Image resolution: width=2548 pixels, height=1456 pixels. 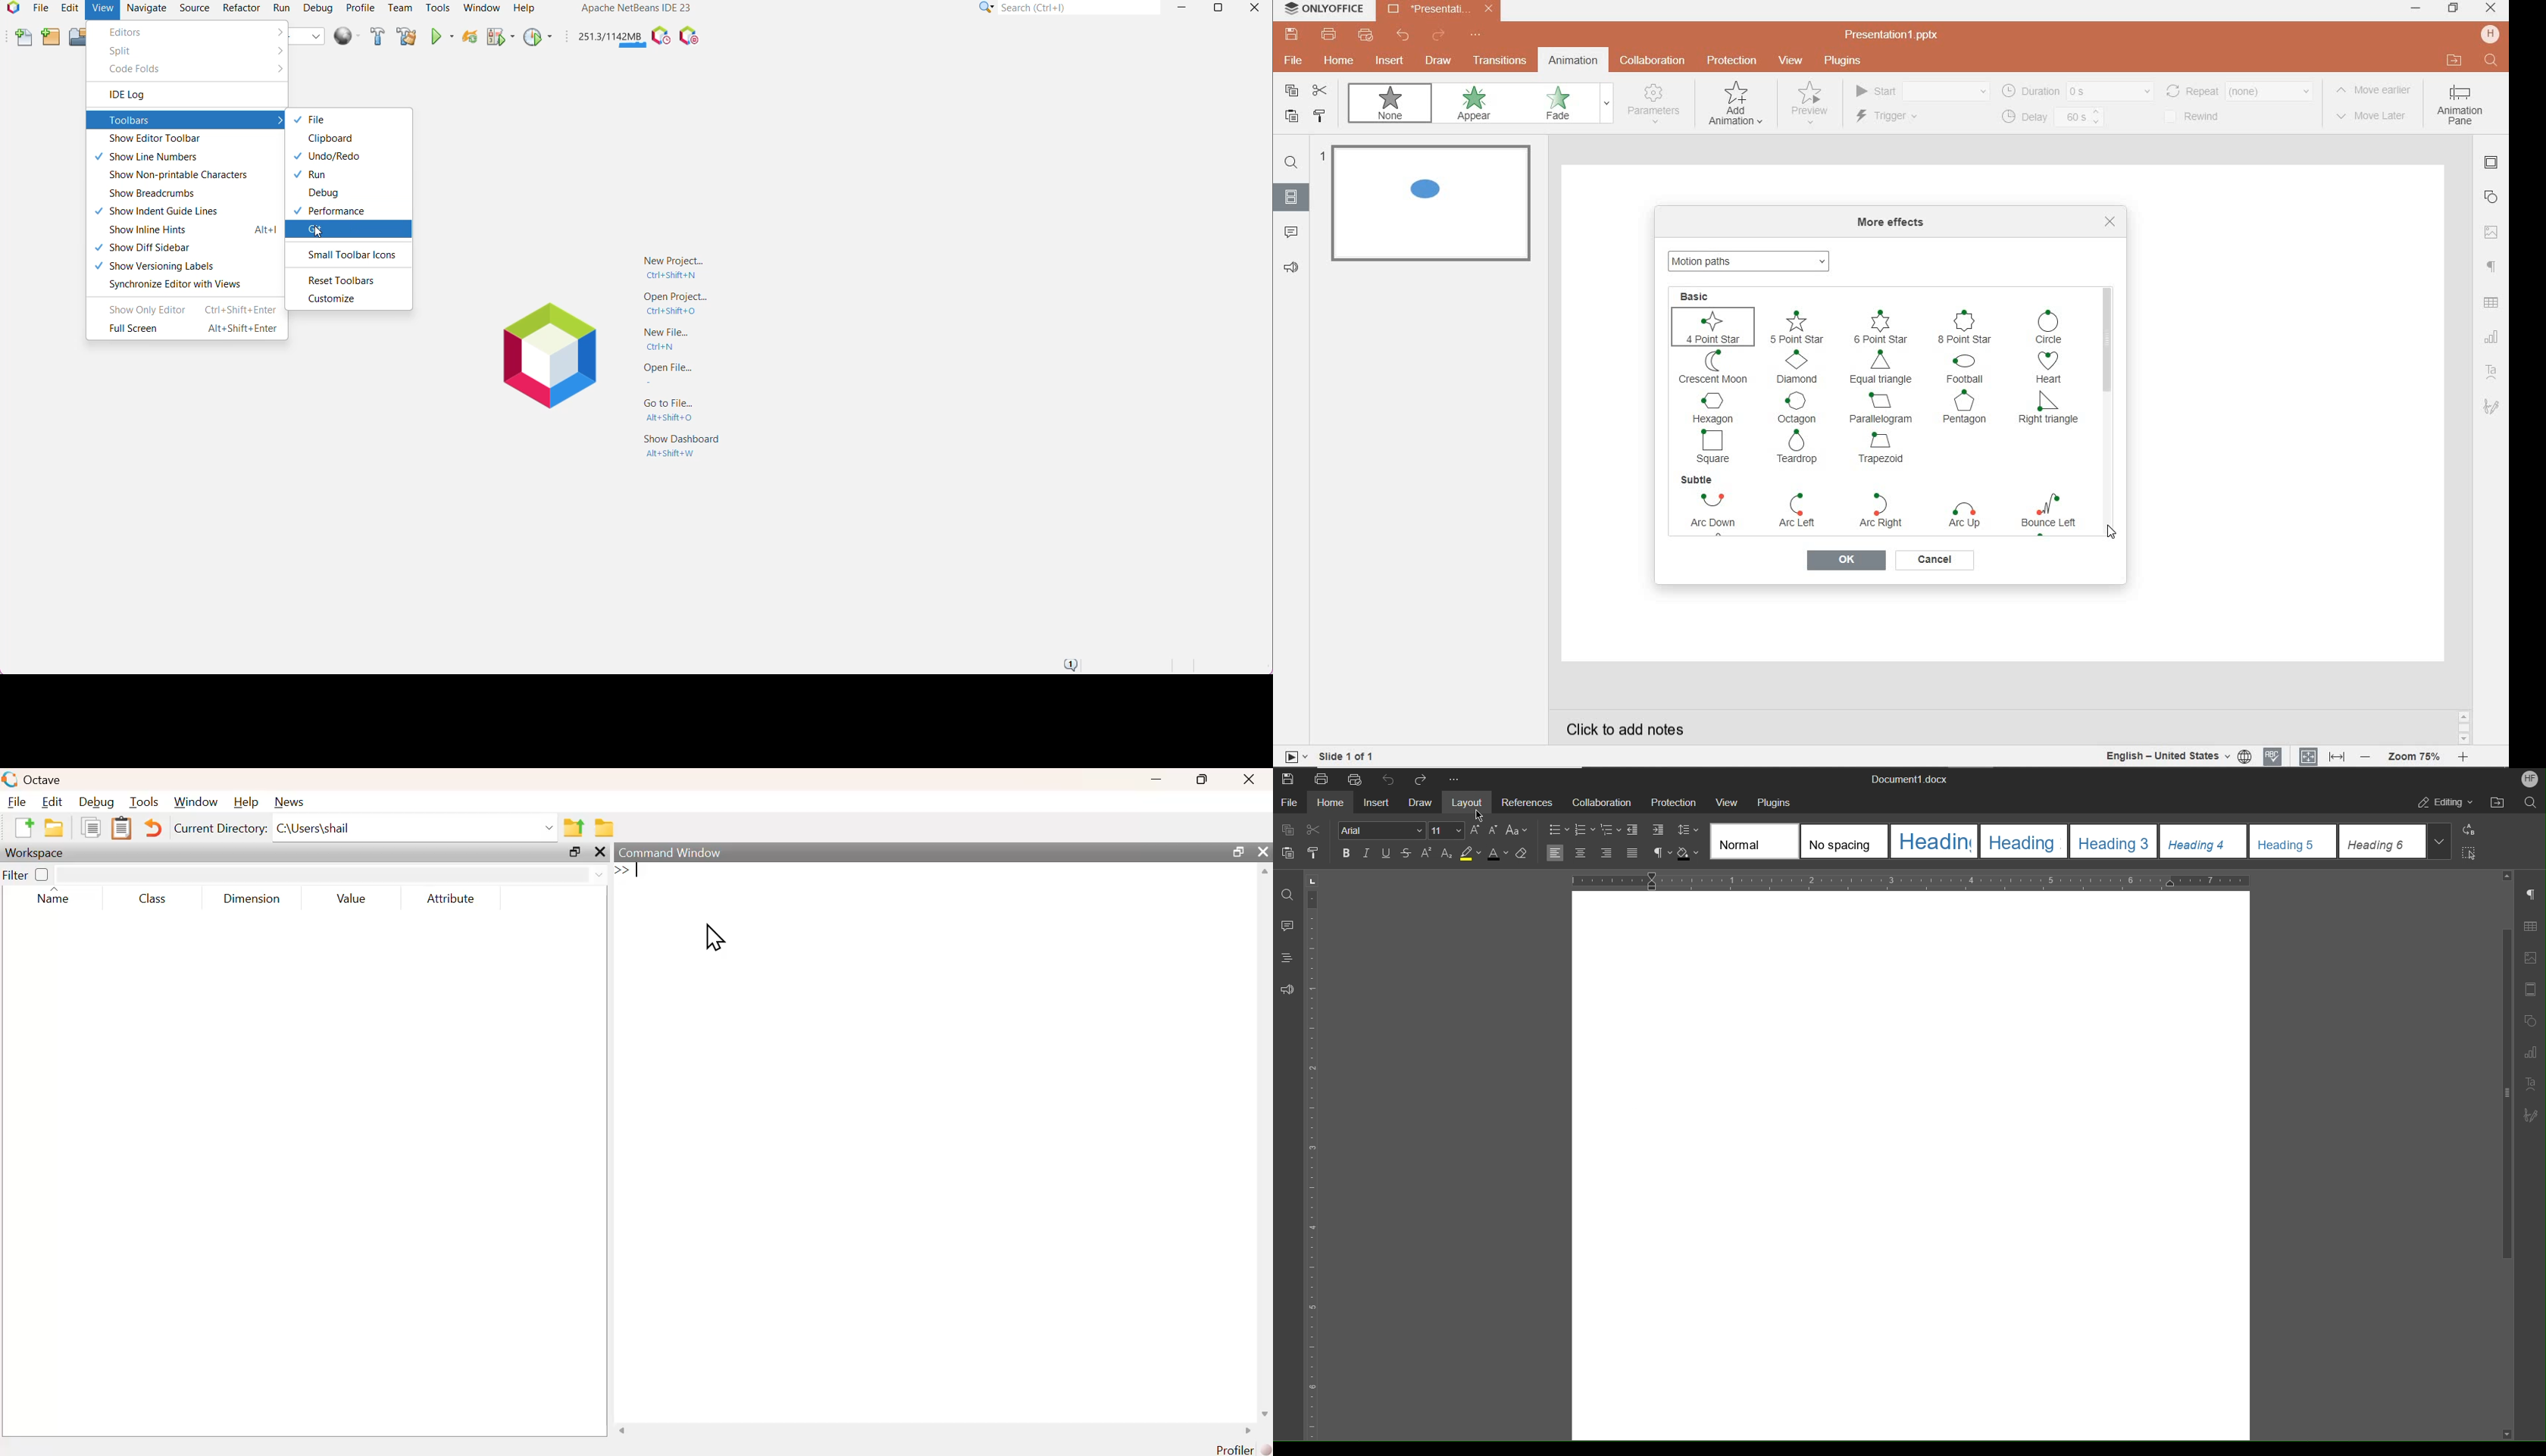 I want to click on signature, so click(x=2492, y=408).